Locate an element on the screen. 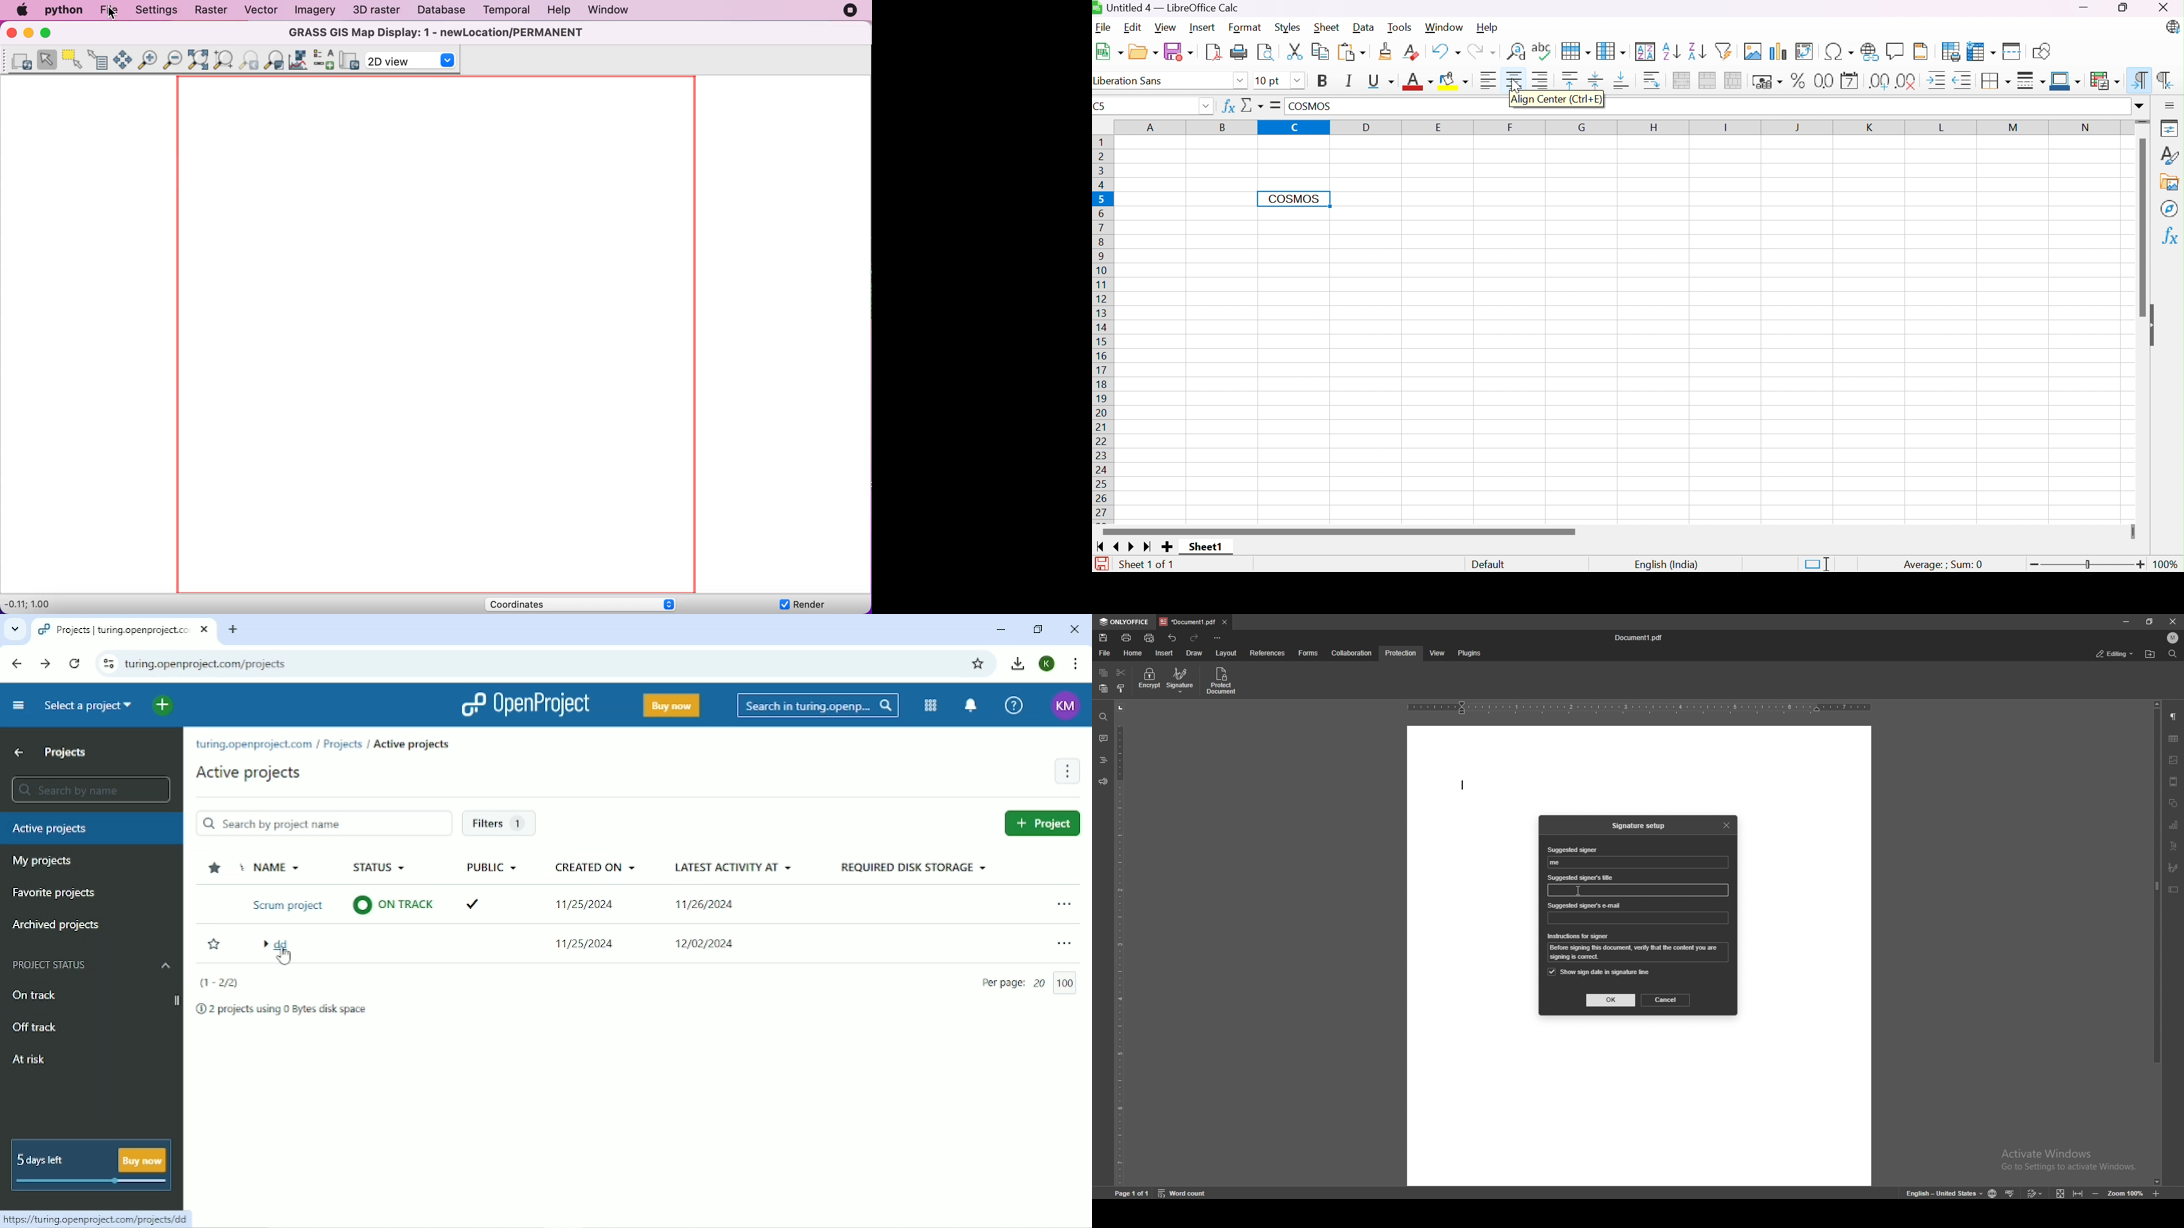 The height and width of the screenshot is (1232, 2184). protect document is located at coordinates (1223, 681).